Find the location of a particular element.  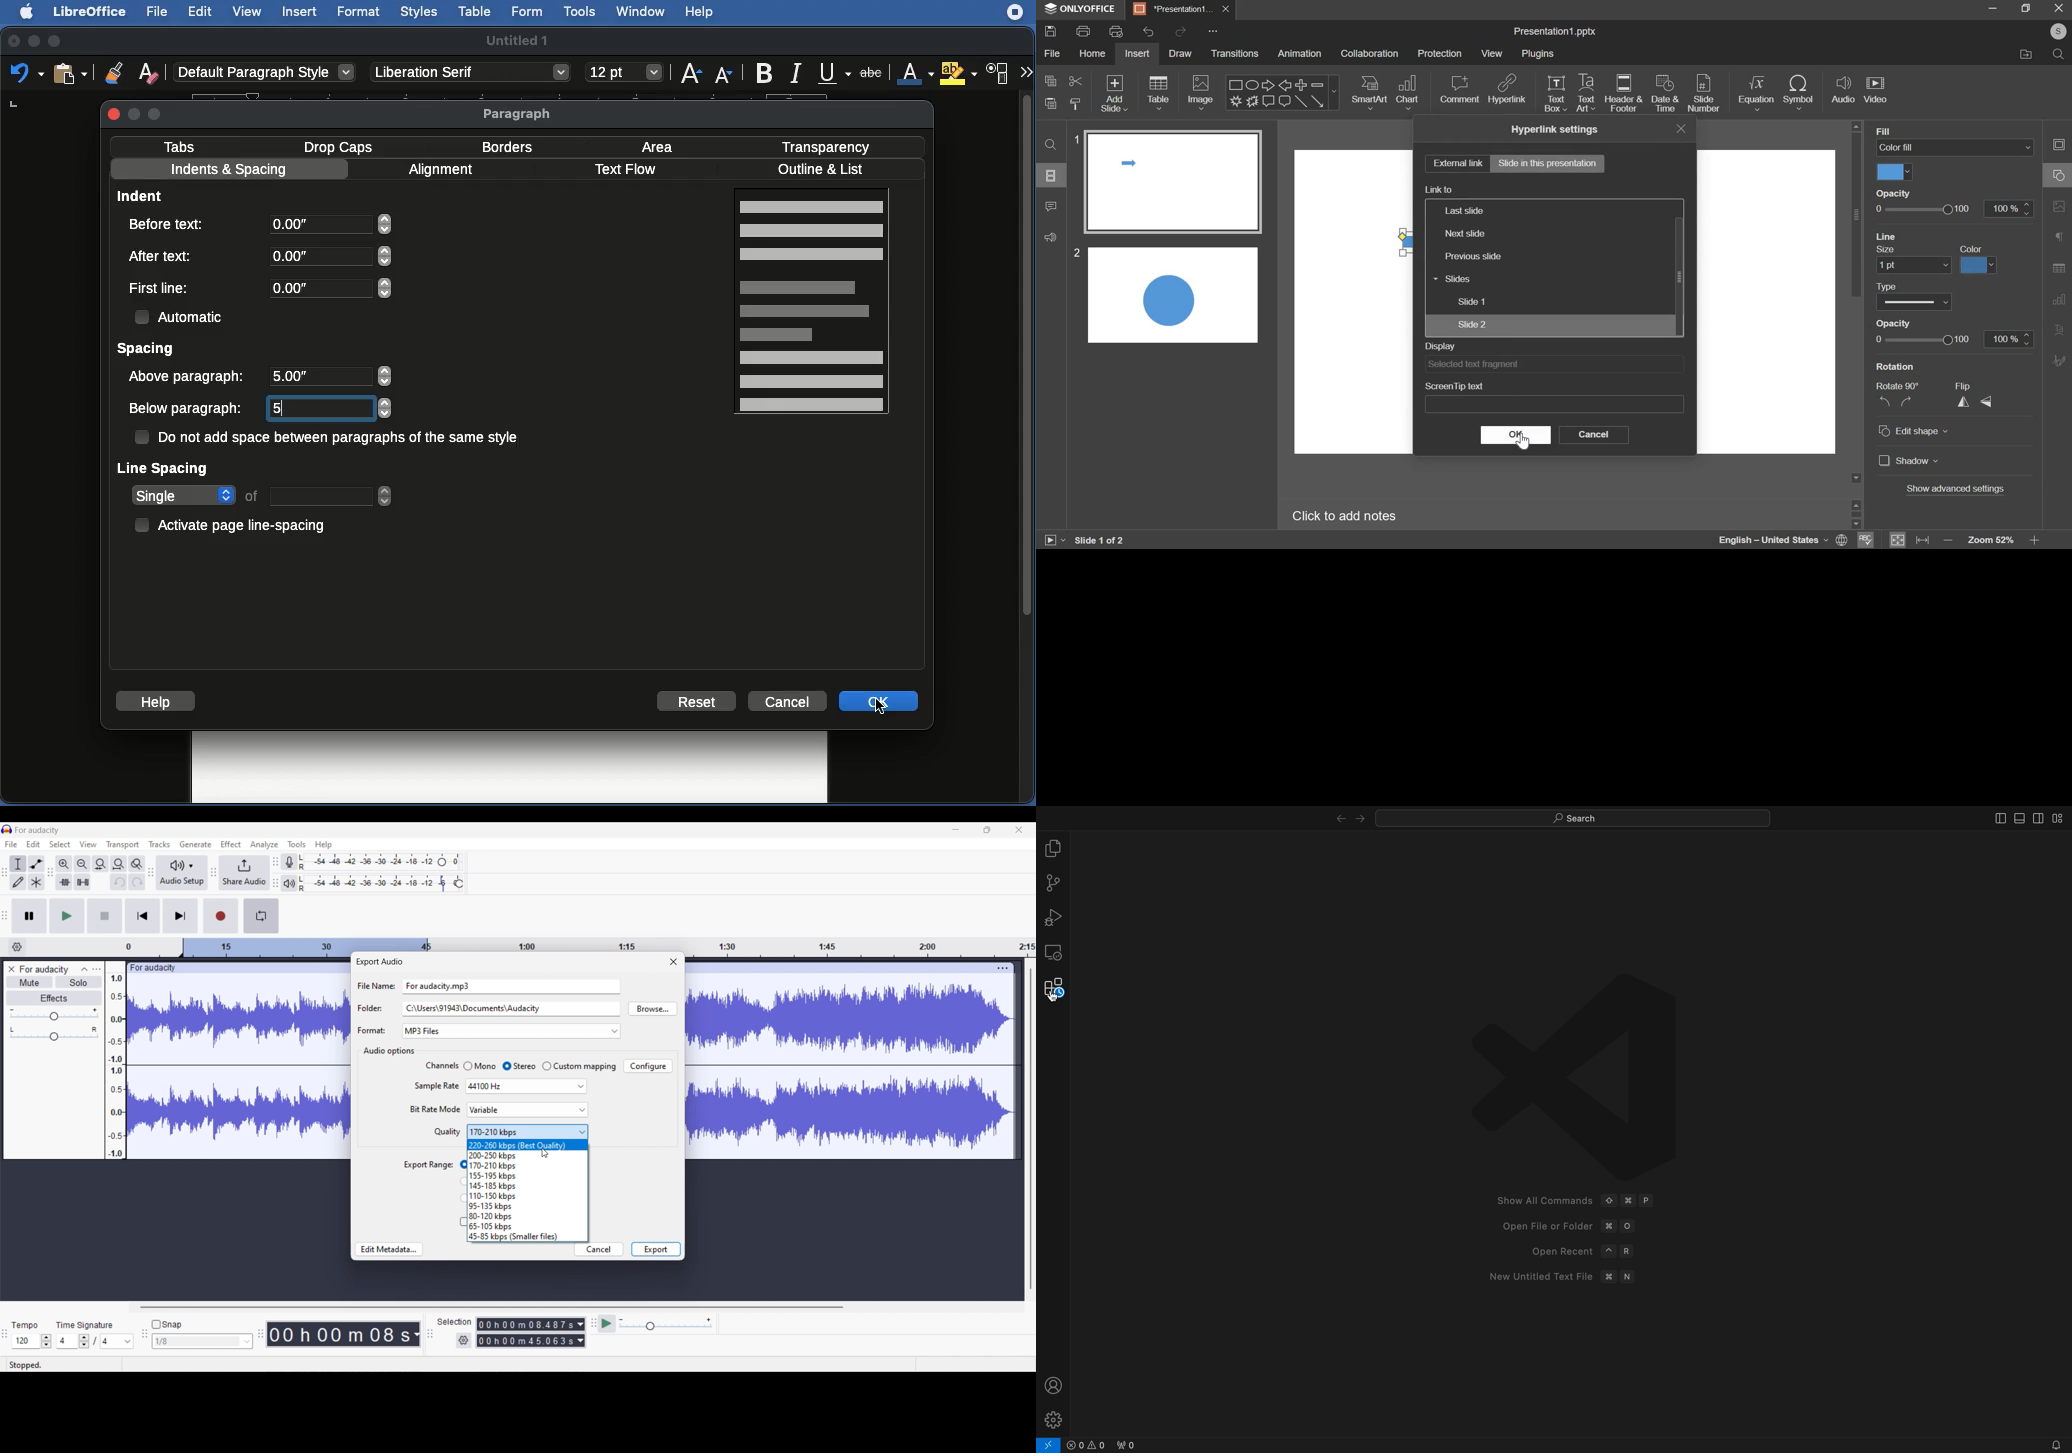

Quality options is located at coordinates (517, 1191).